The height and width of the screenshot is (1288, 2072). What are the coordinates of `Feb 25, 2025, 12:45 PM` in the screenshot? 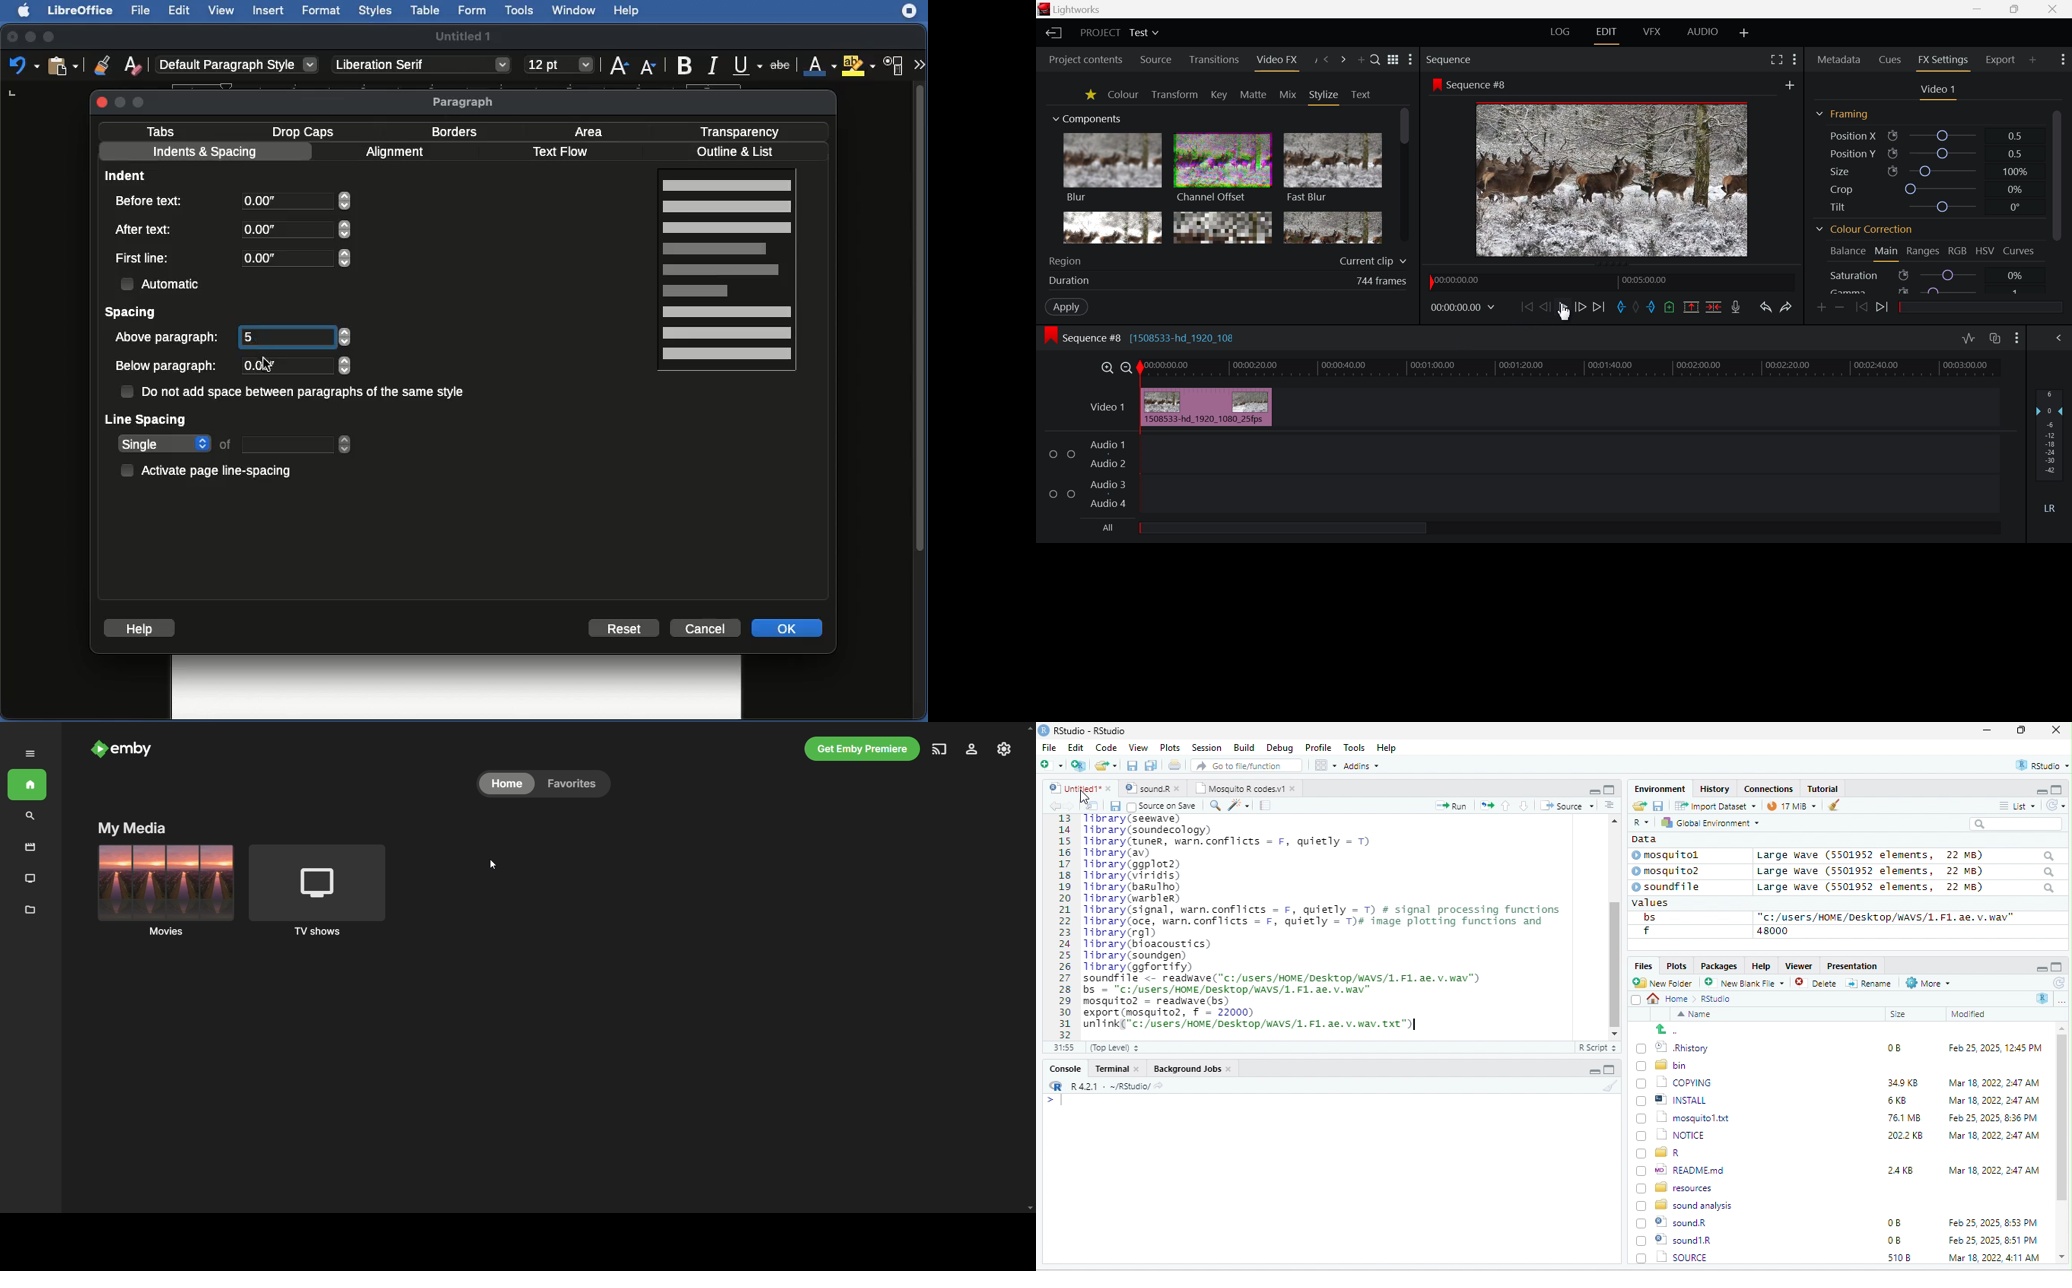 It's located at (1995, 1050).